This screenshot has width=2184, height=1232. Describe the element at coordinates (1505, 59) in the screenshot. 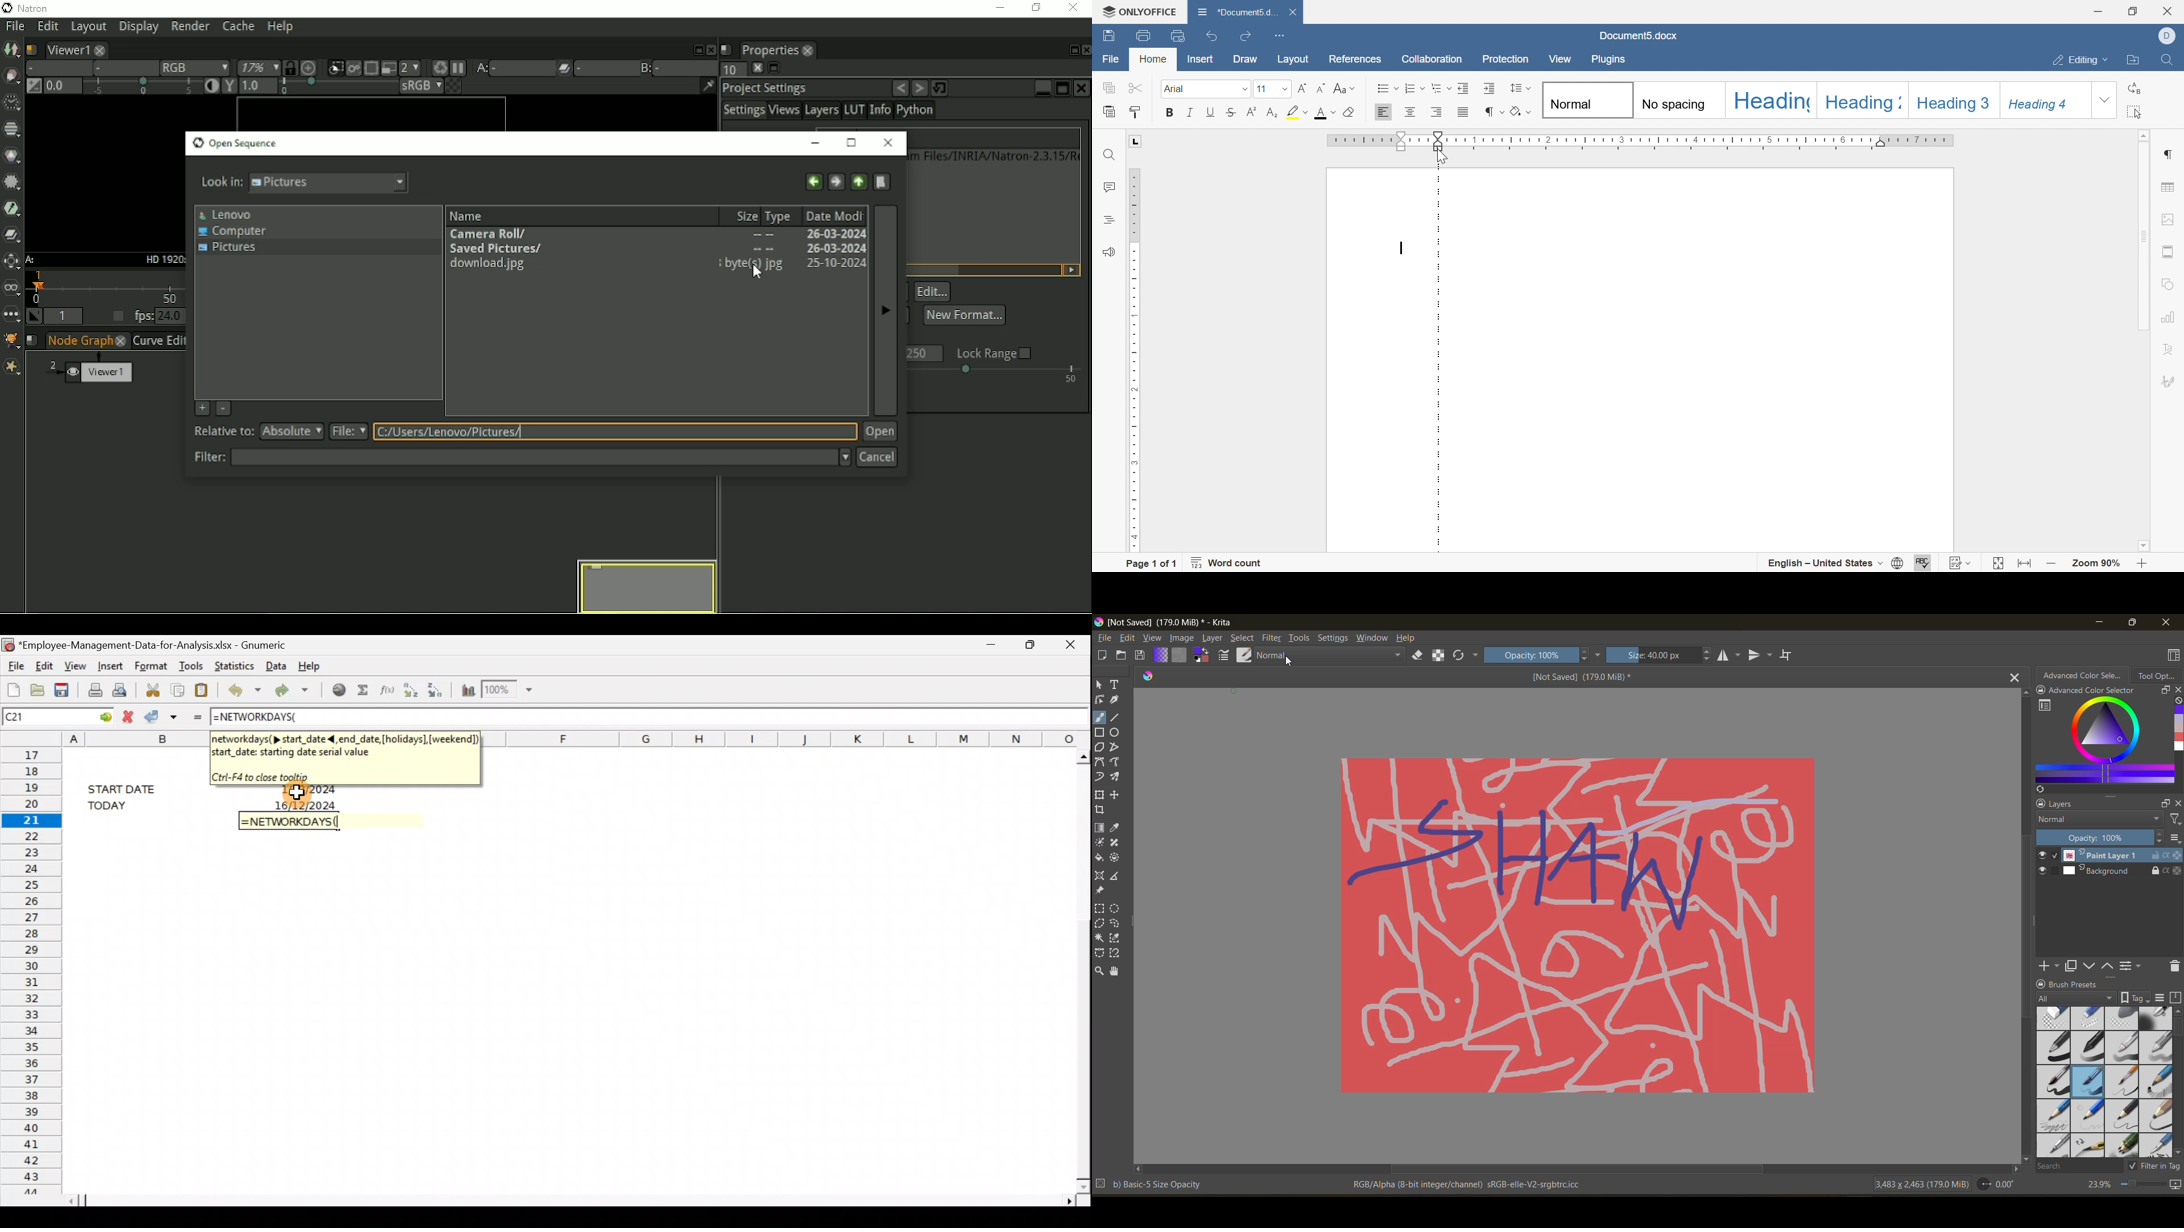

I see `protection` at that location.